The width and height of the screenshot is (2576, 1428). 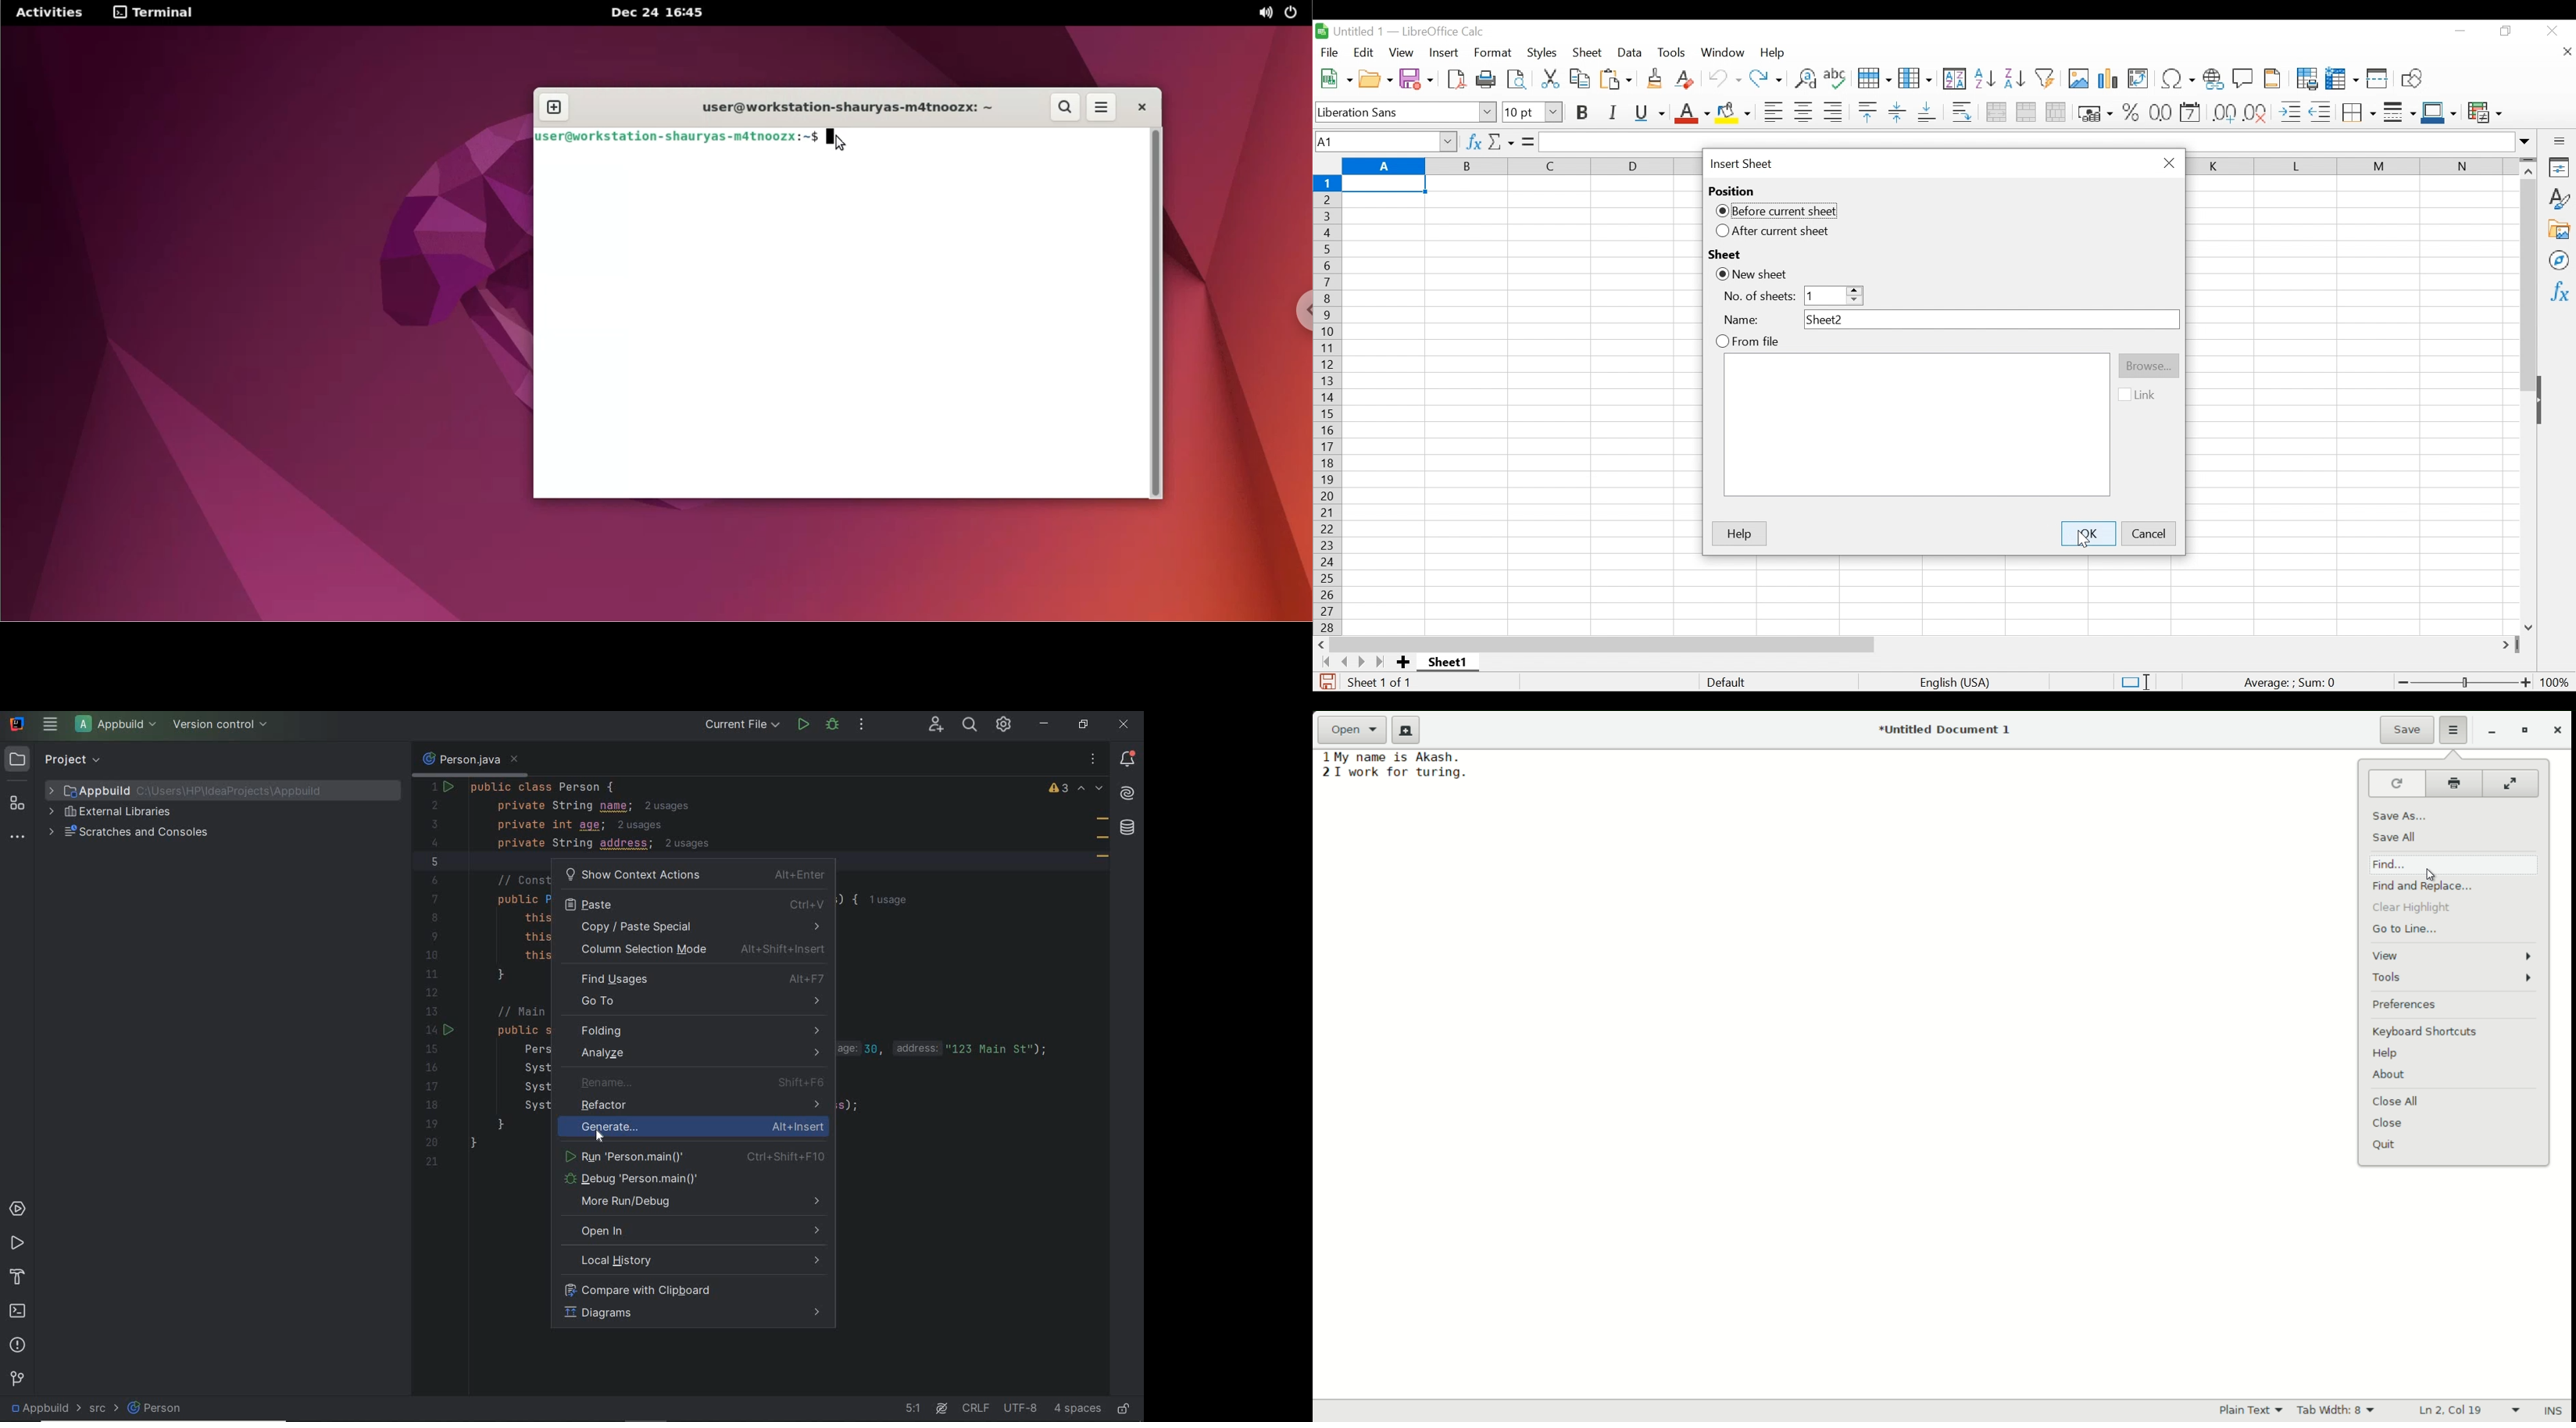 I want to click on line and columns, so click(x=2471, y=1409).